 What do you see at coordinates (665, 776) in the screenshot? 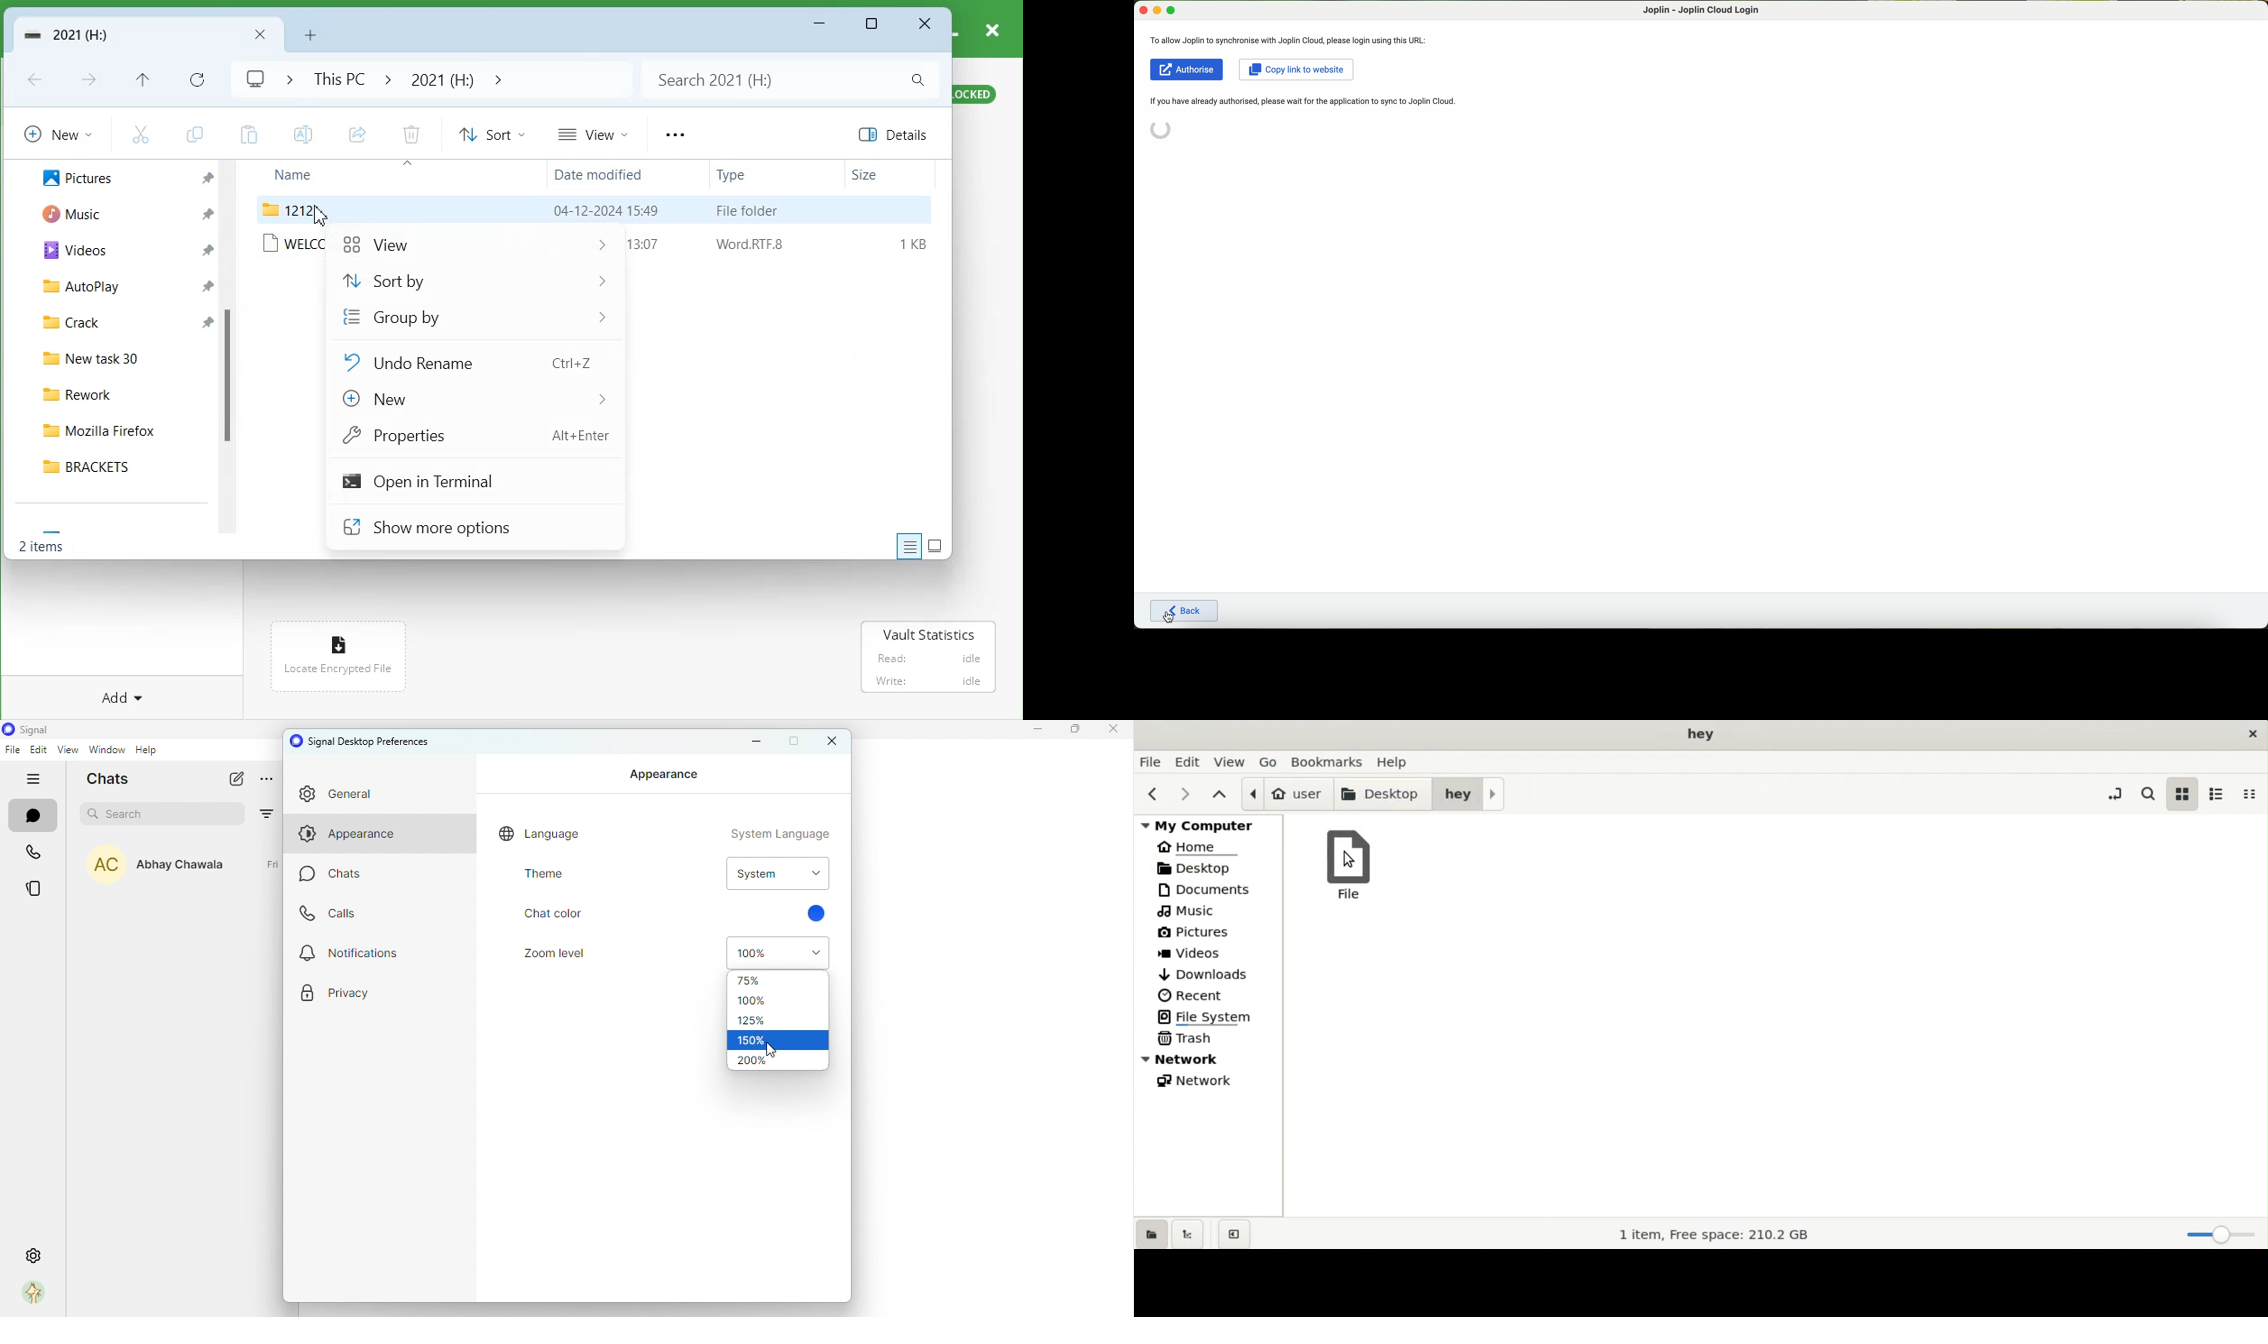
I see `Appearance` at bounding box center [665, 776].